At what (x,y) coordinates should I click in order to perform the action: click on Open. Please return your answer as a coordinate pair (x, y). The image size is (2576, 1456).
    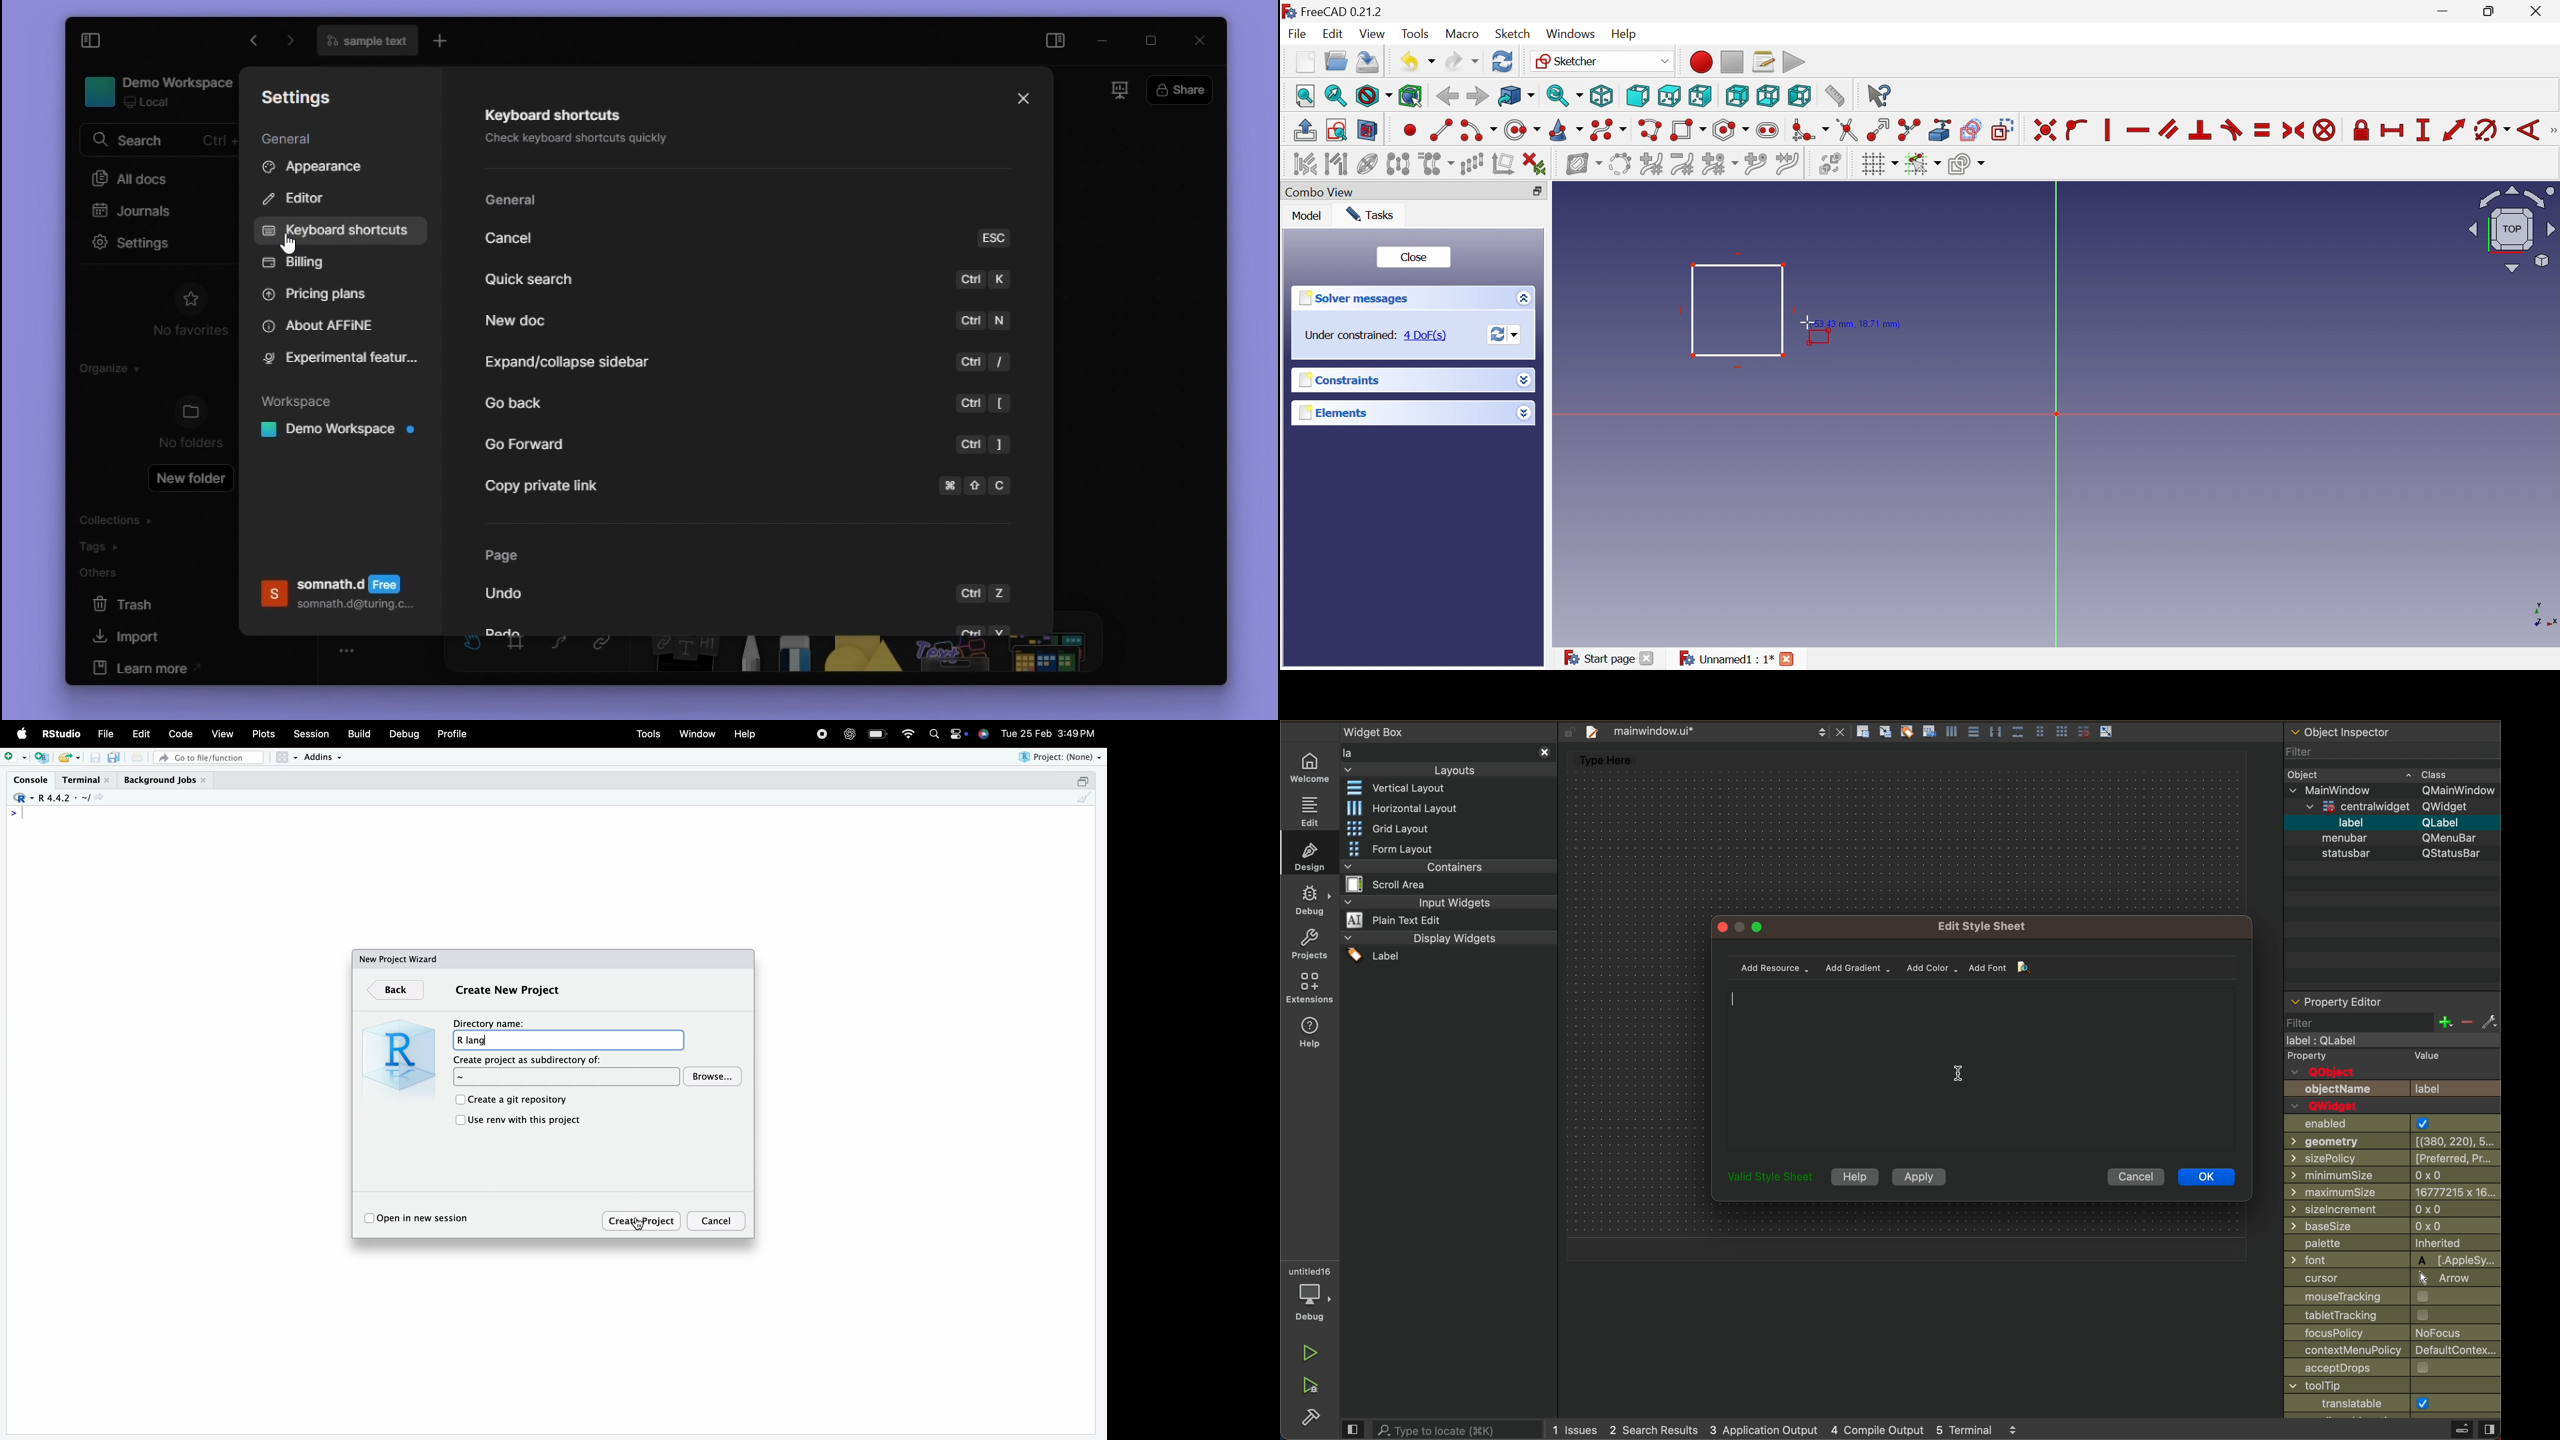
    Looking at the image, I should click on (1336, 61).